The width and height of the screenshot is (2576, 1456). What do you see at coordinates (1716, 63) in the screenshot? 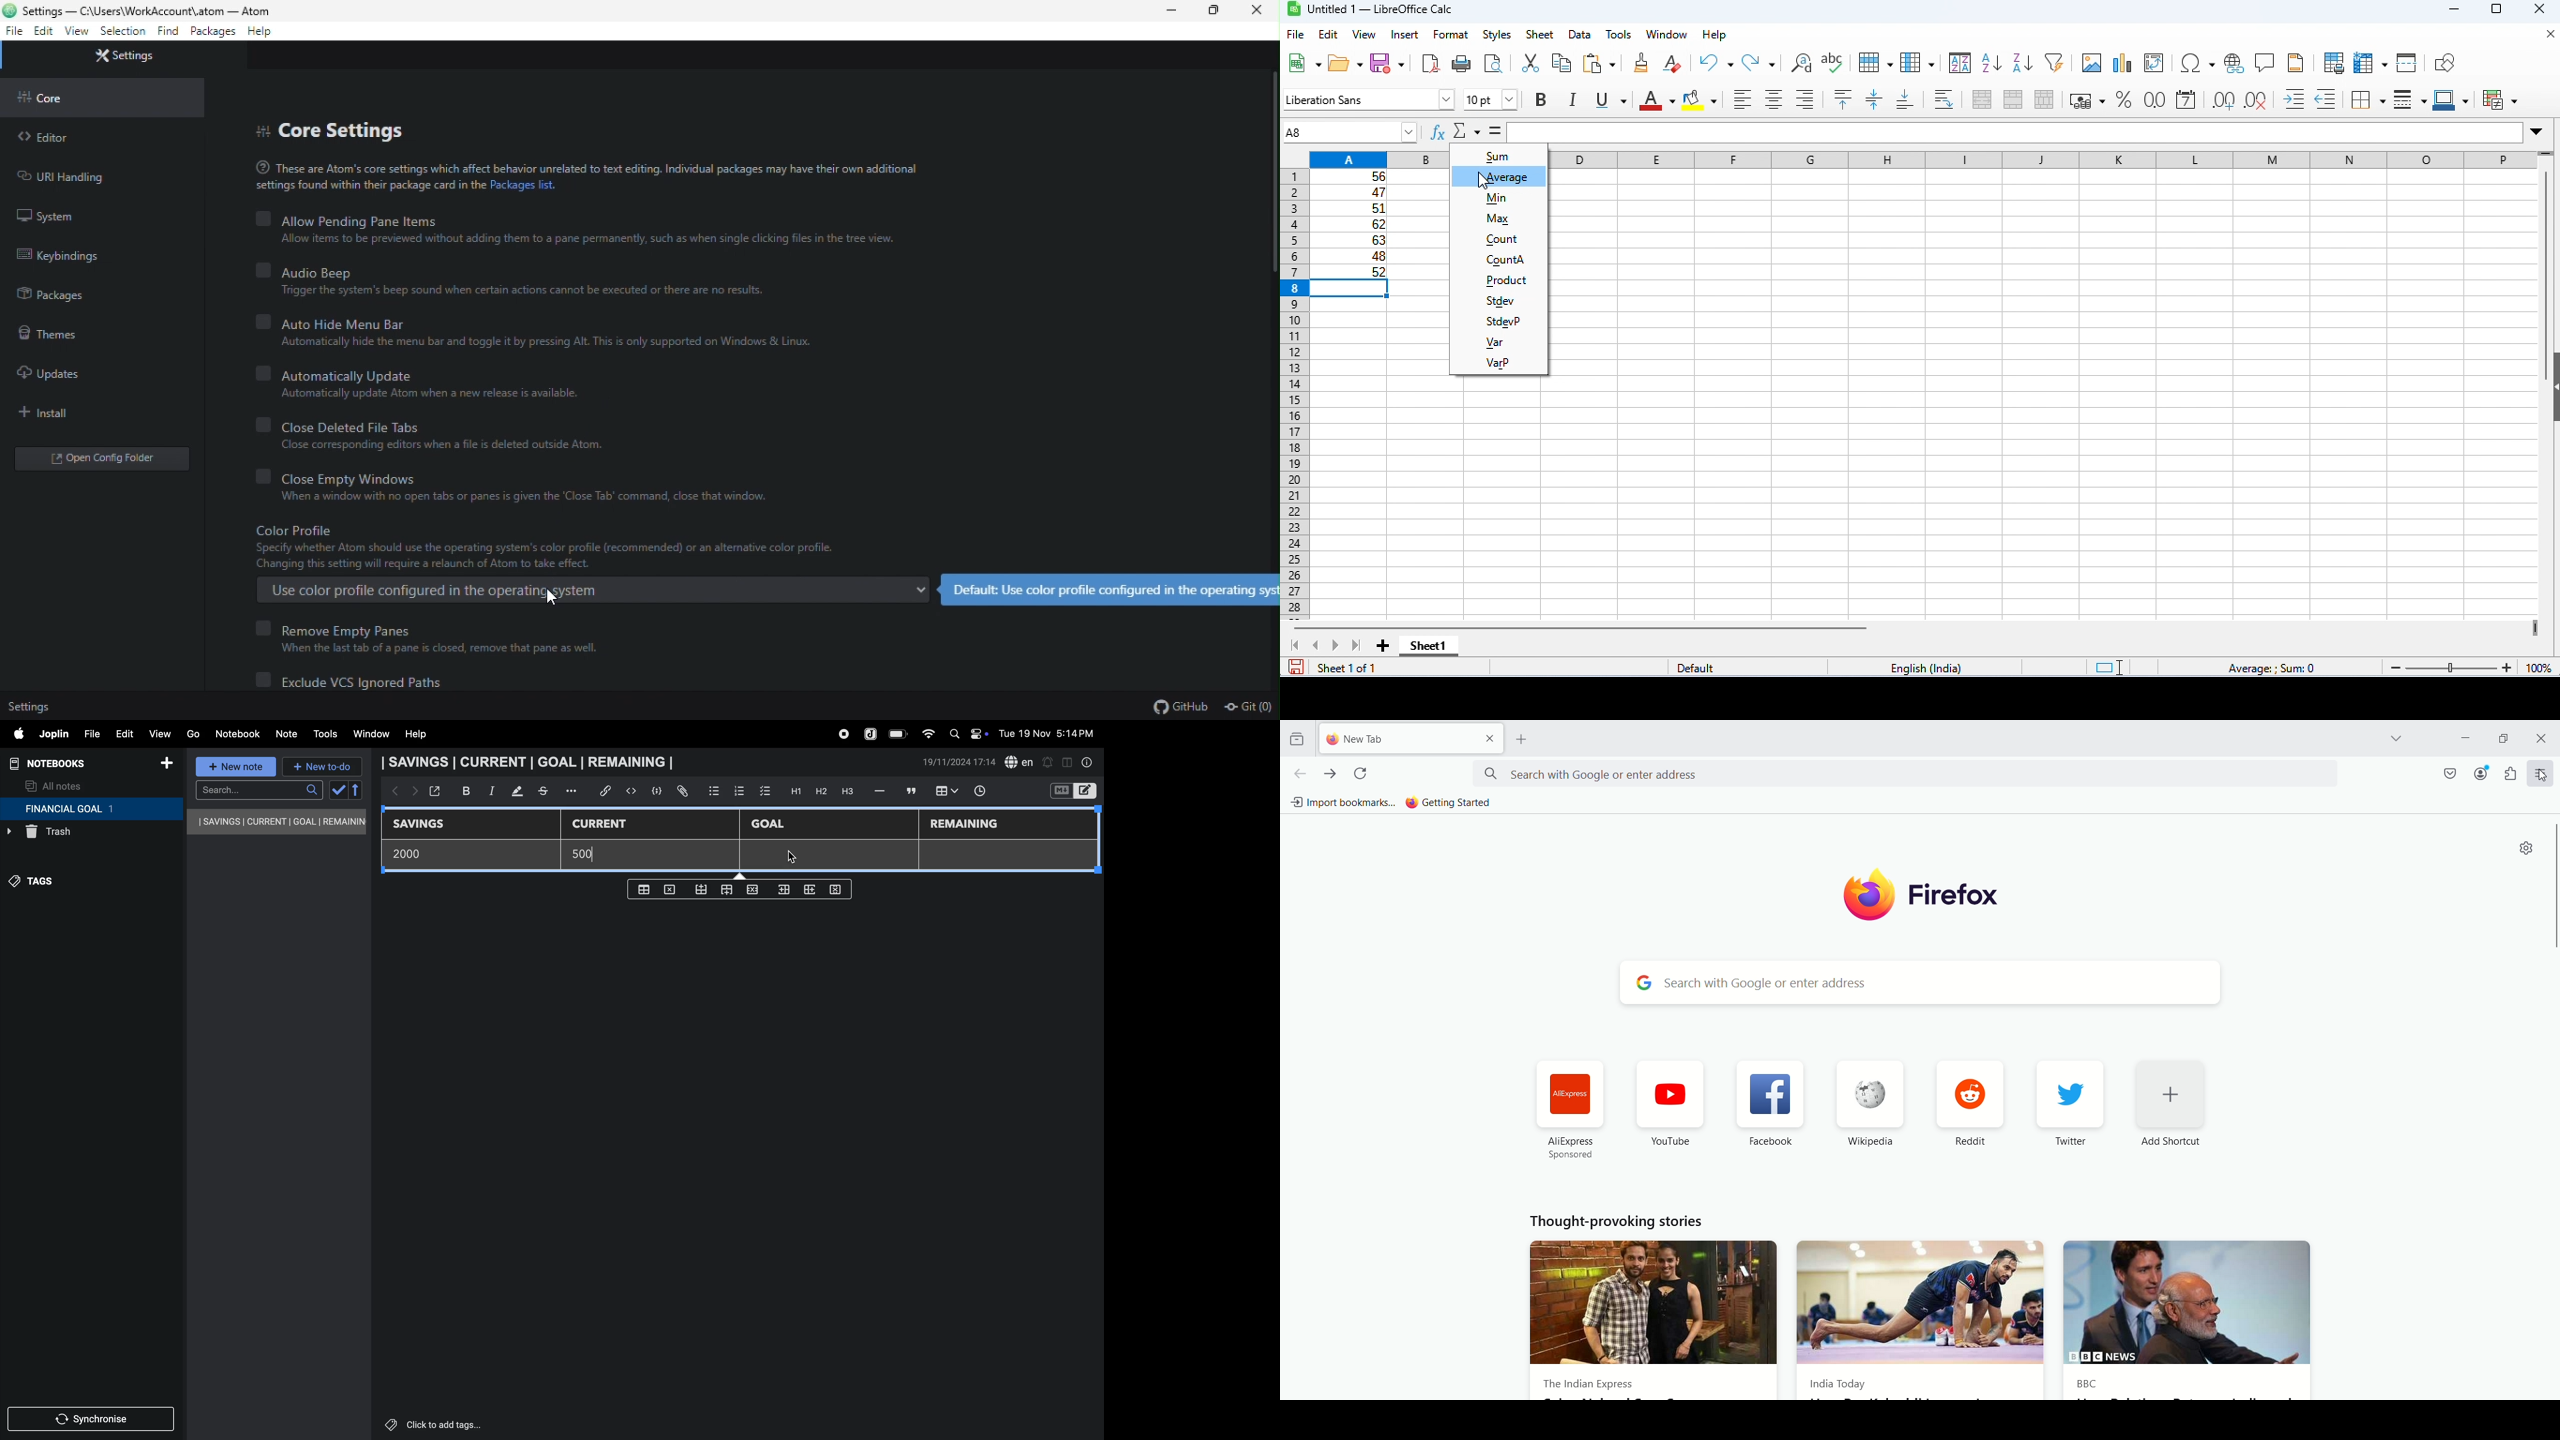
I see `undo` at bounding box center [1716, 63].